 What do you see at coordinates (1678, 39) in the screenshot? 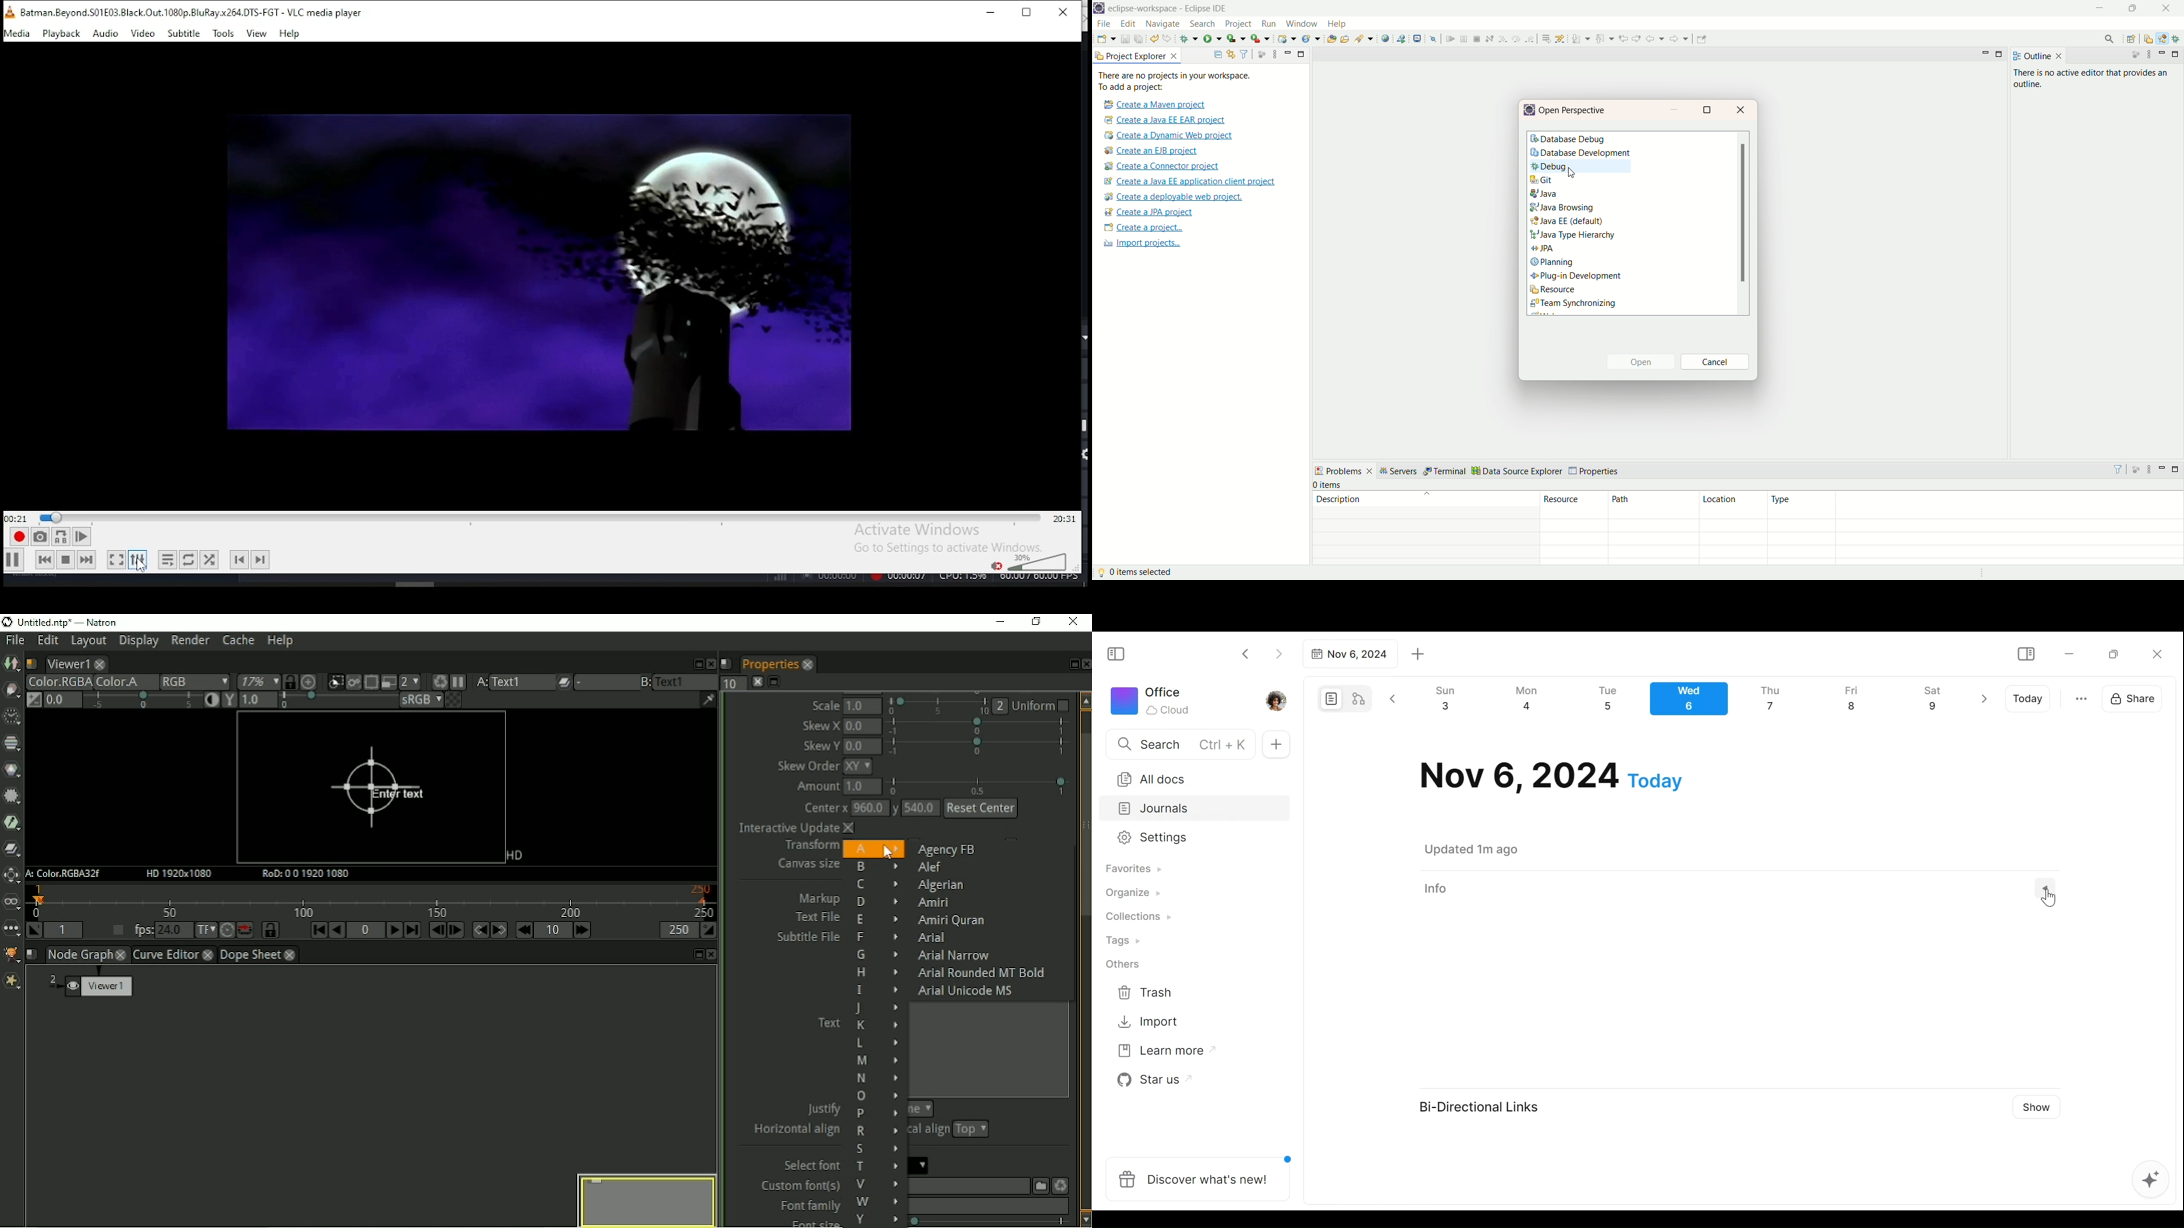
I see `forward` at bounding box center [1678, 39].